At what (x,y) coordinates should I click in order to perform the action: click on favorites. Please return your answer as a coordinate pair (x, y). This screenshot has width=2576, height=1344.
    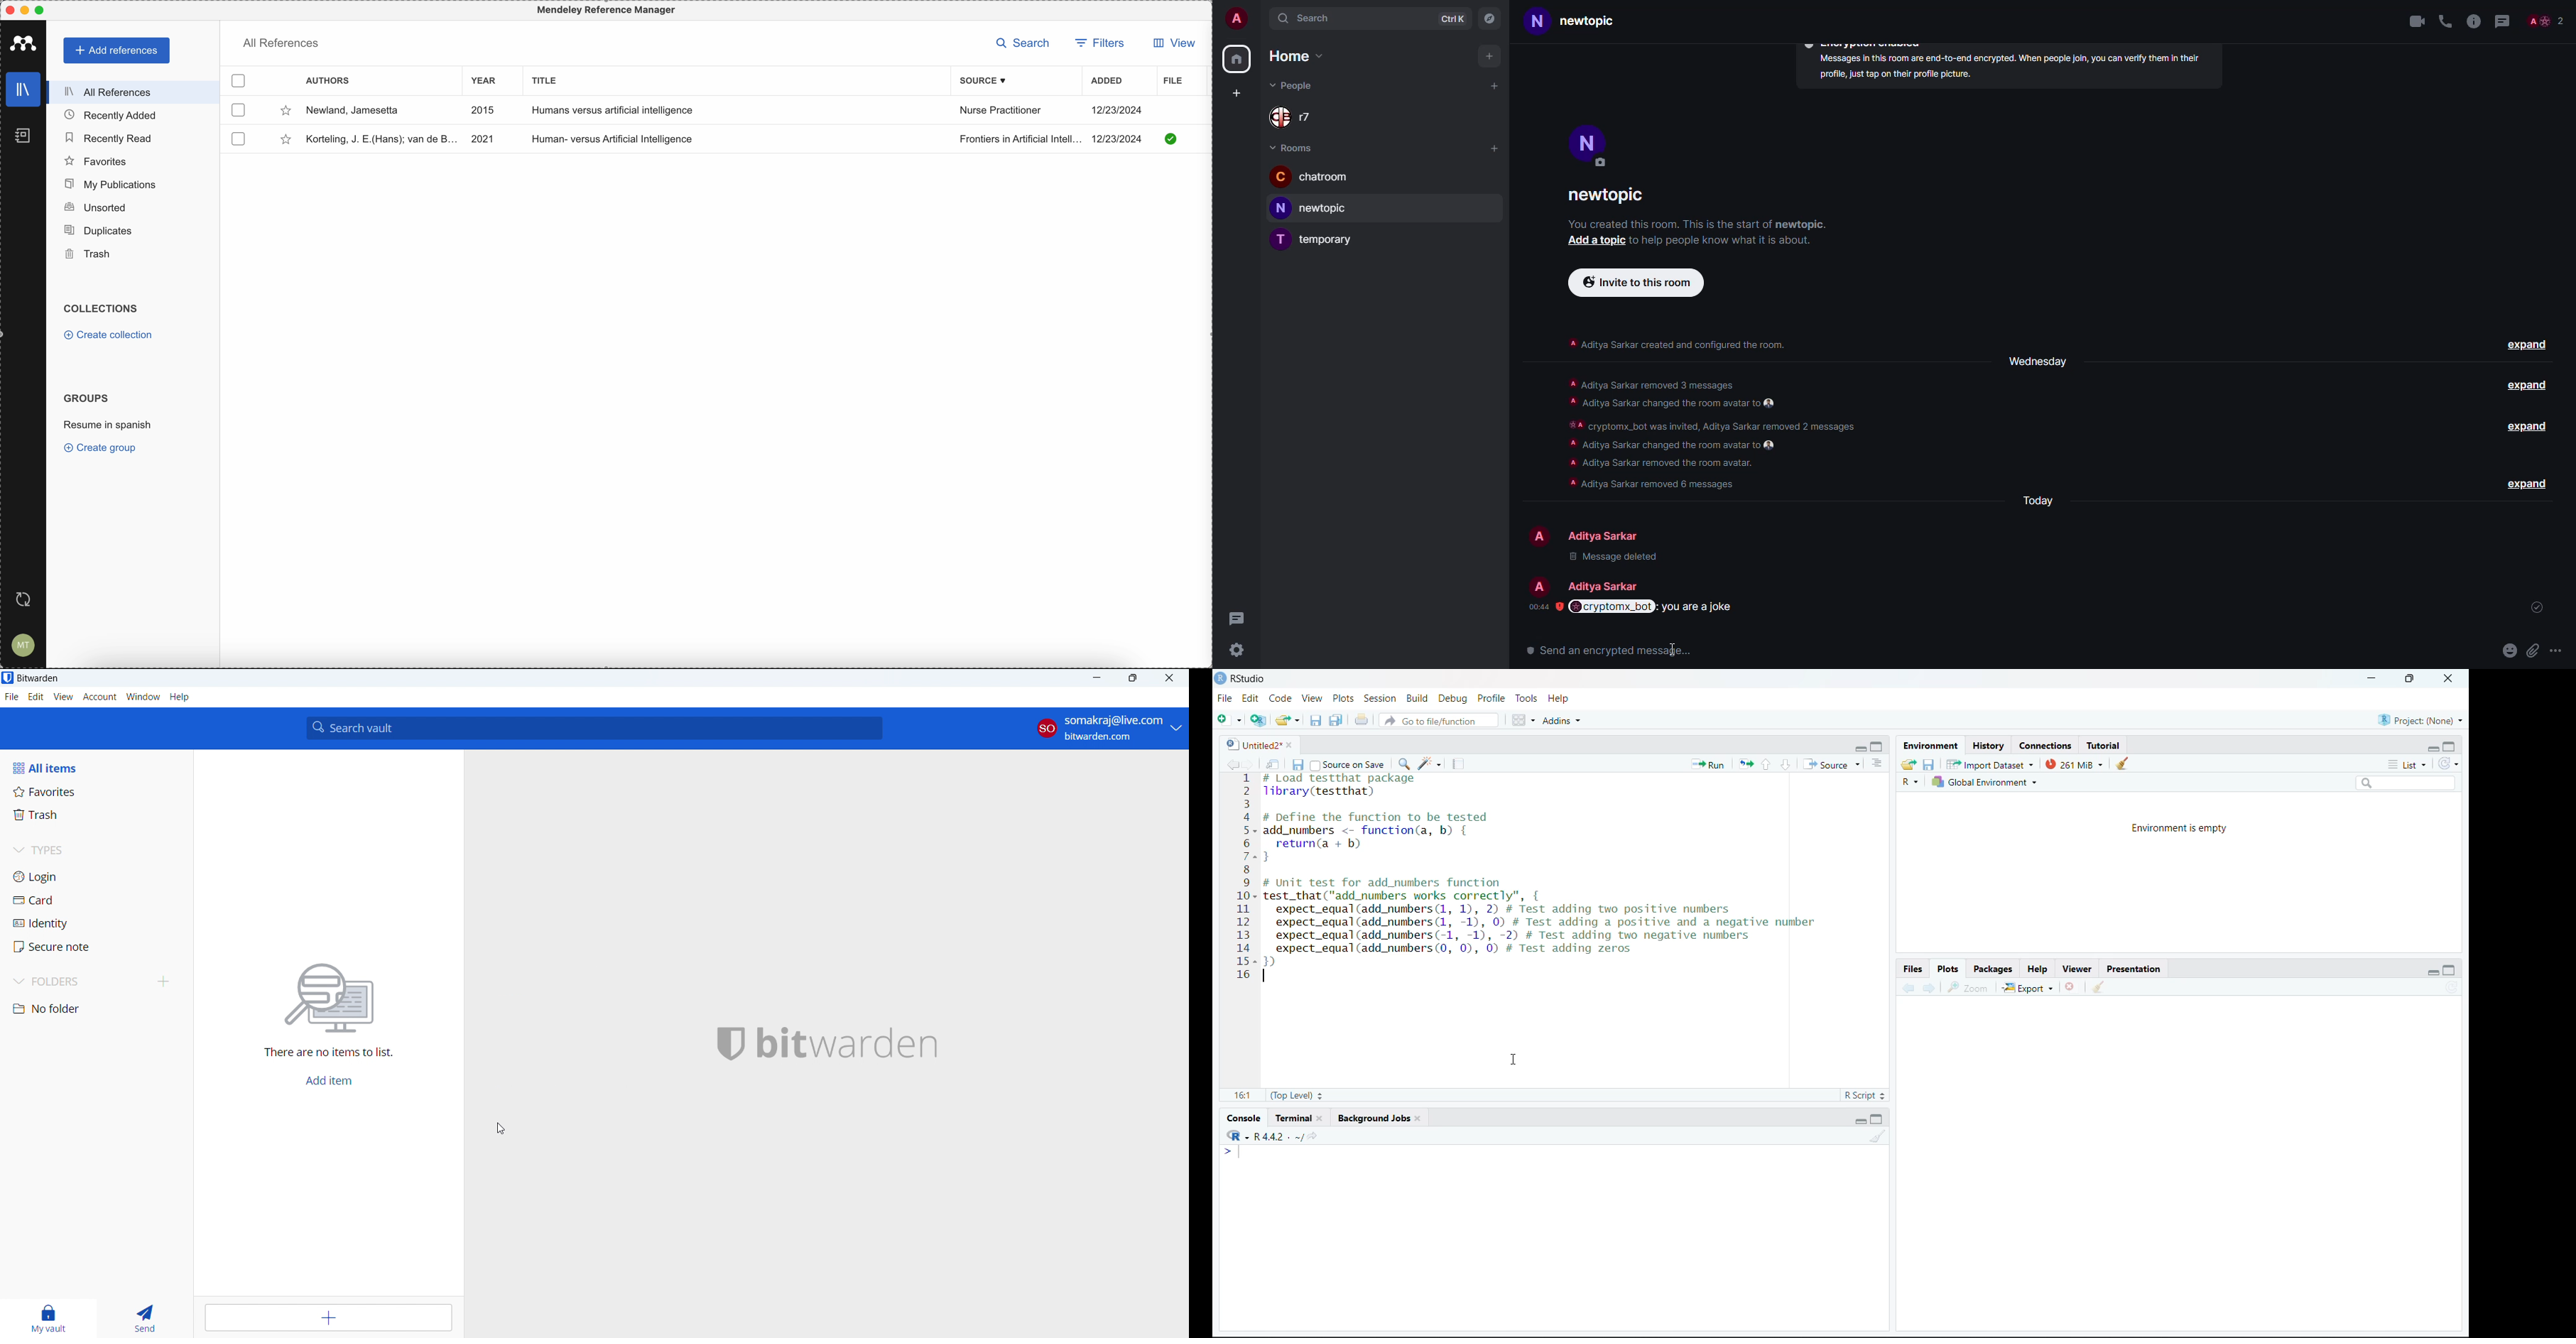
    Looking at the image, I should click on (97, 160).